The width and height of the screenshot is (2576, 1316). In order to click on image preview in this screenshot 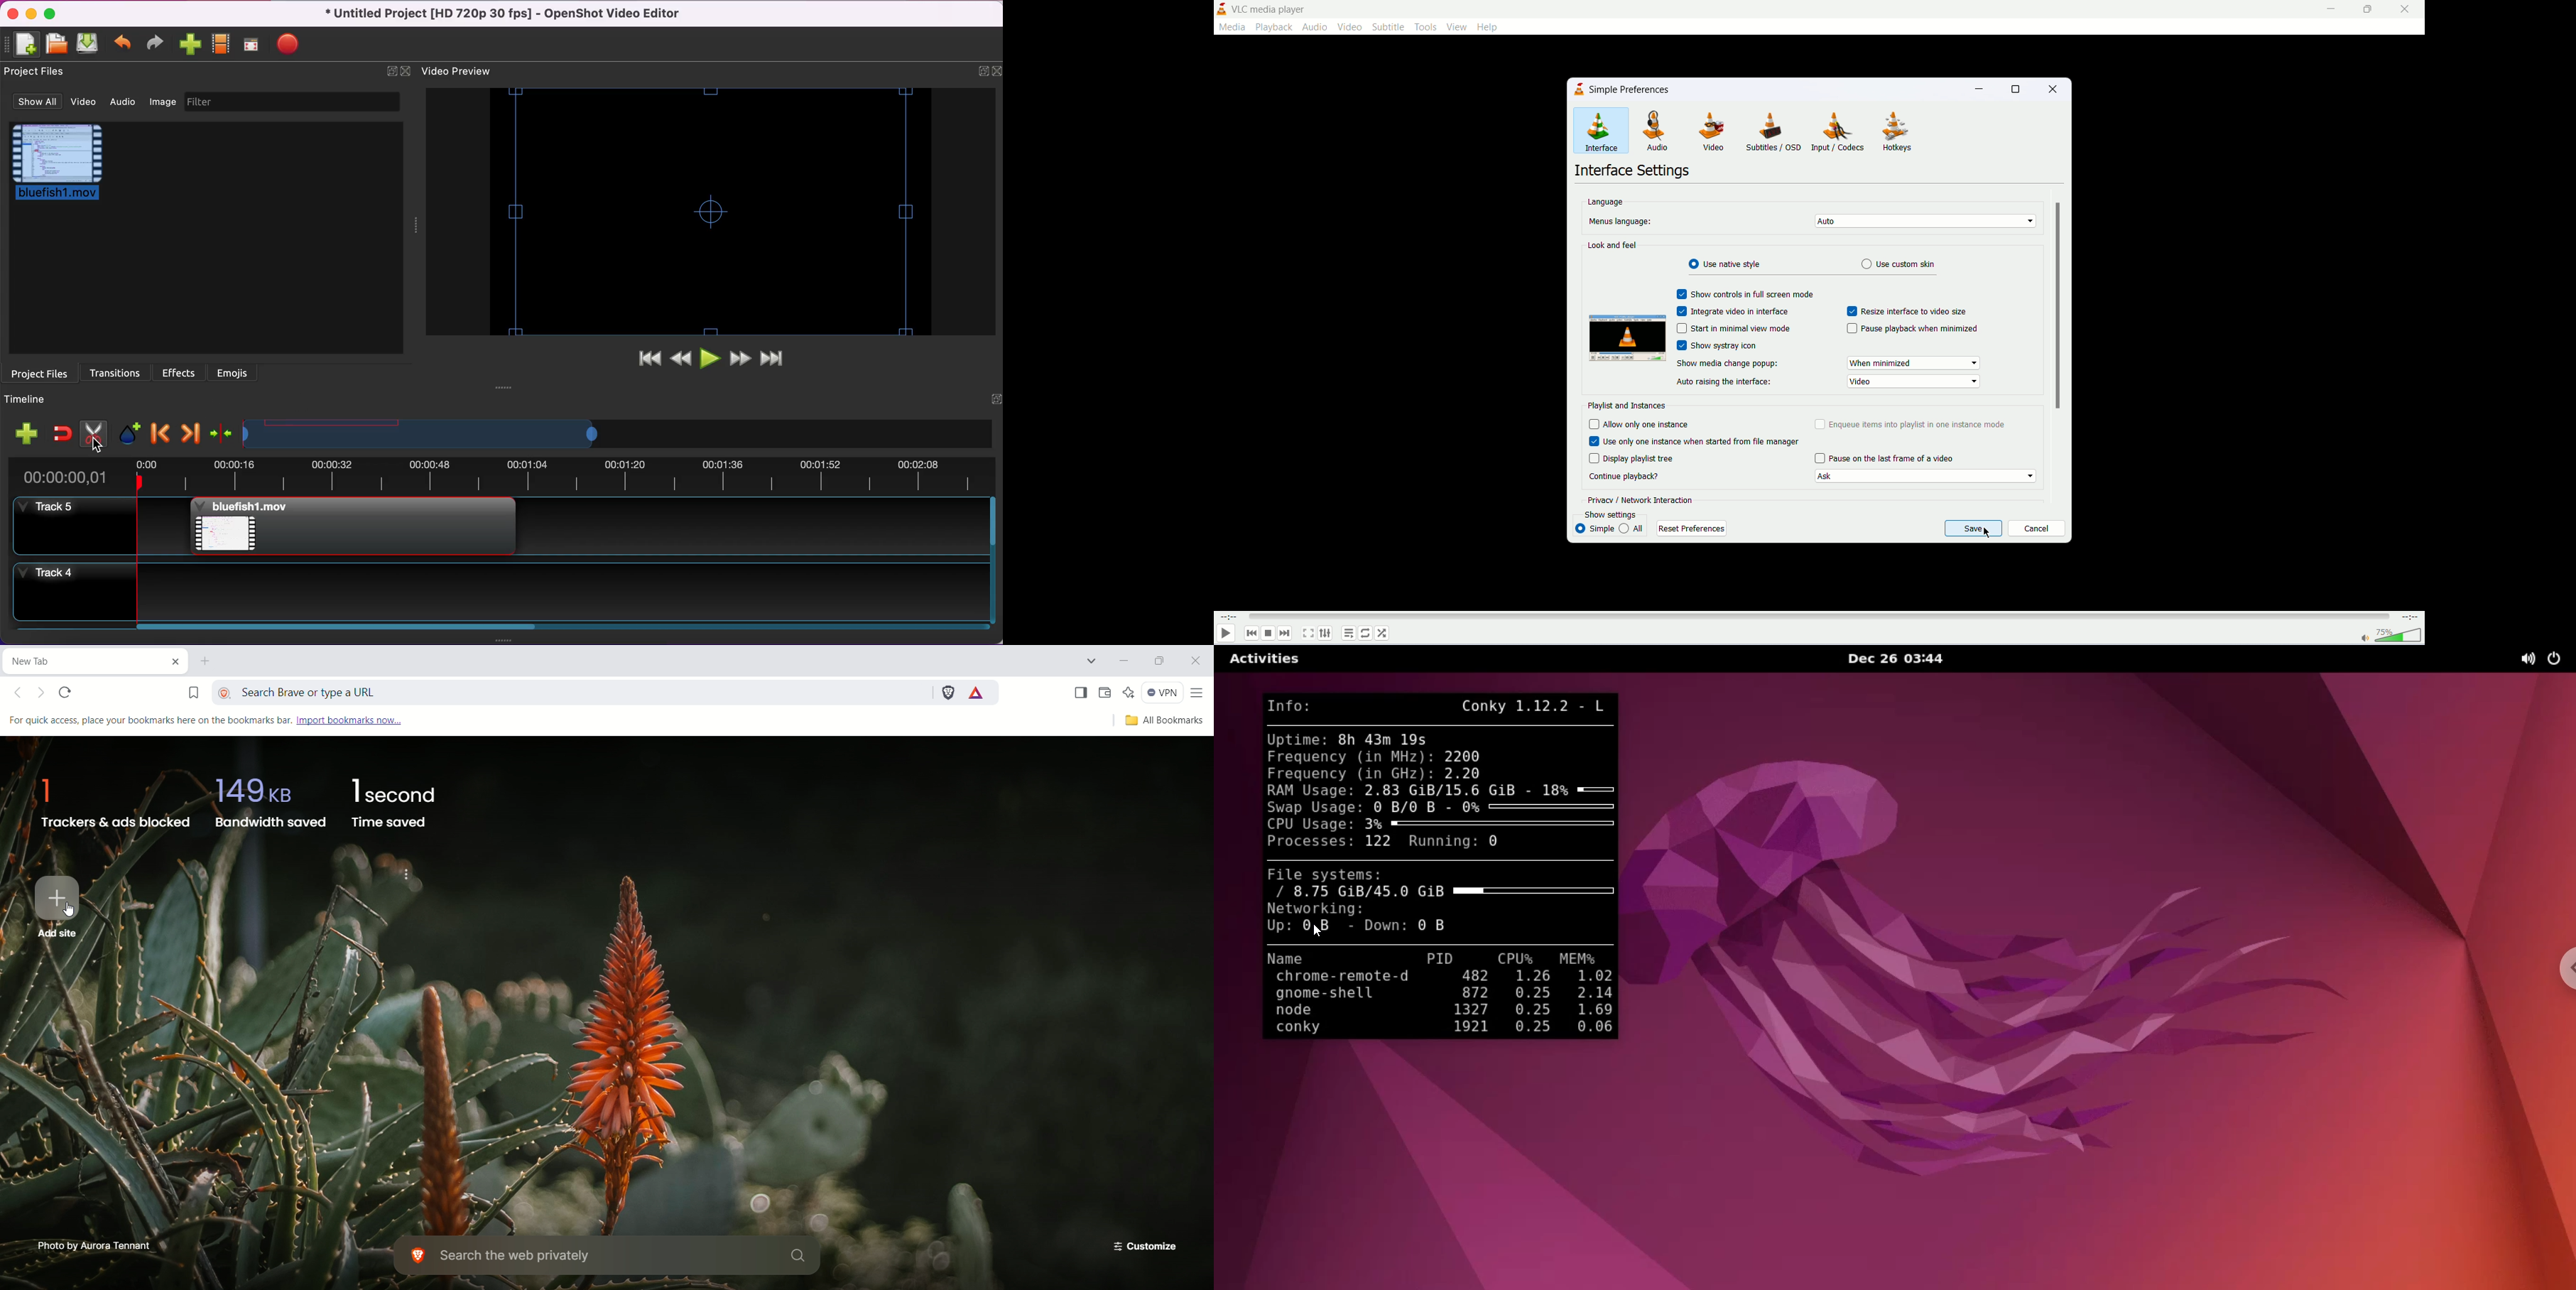, I will do `click(1627, 338)`.